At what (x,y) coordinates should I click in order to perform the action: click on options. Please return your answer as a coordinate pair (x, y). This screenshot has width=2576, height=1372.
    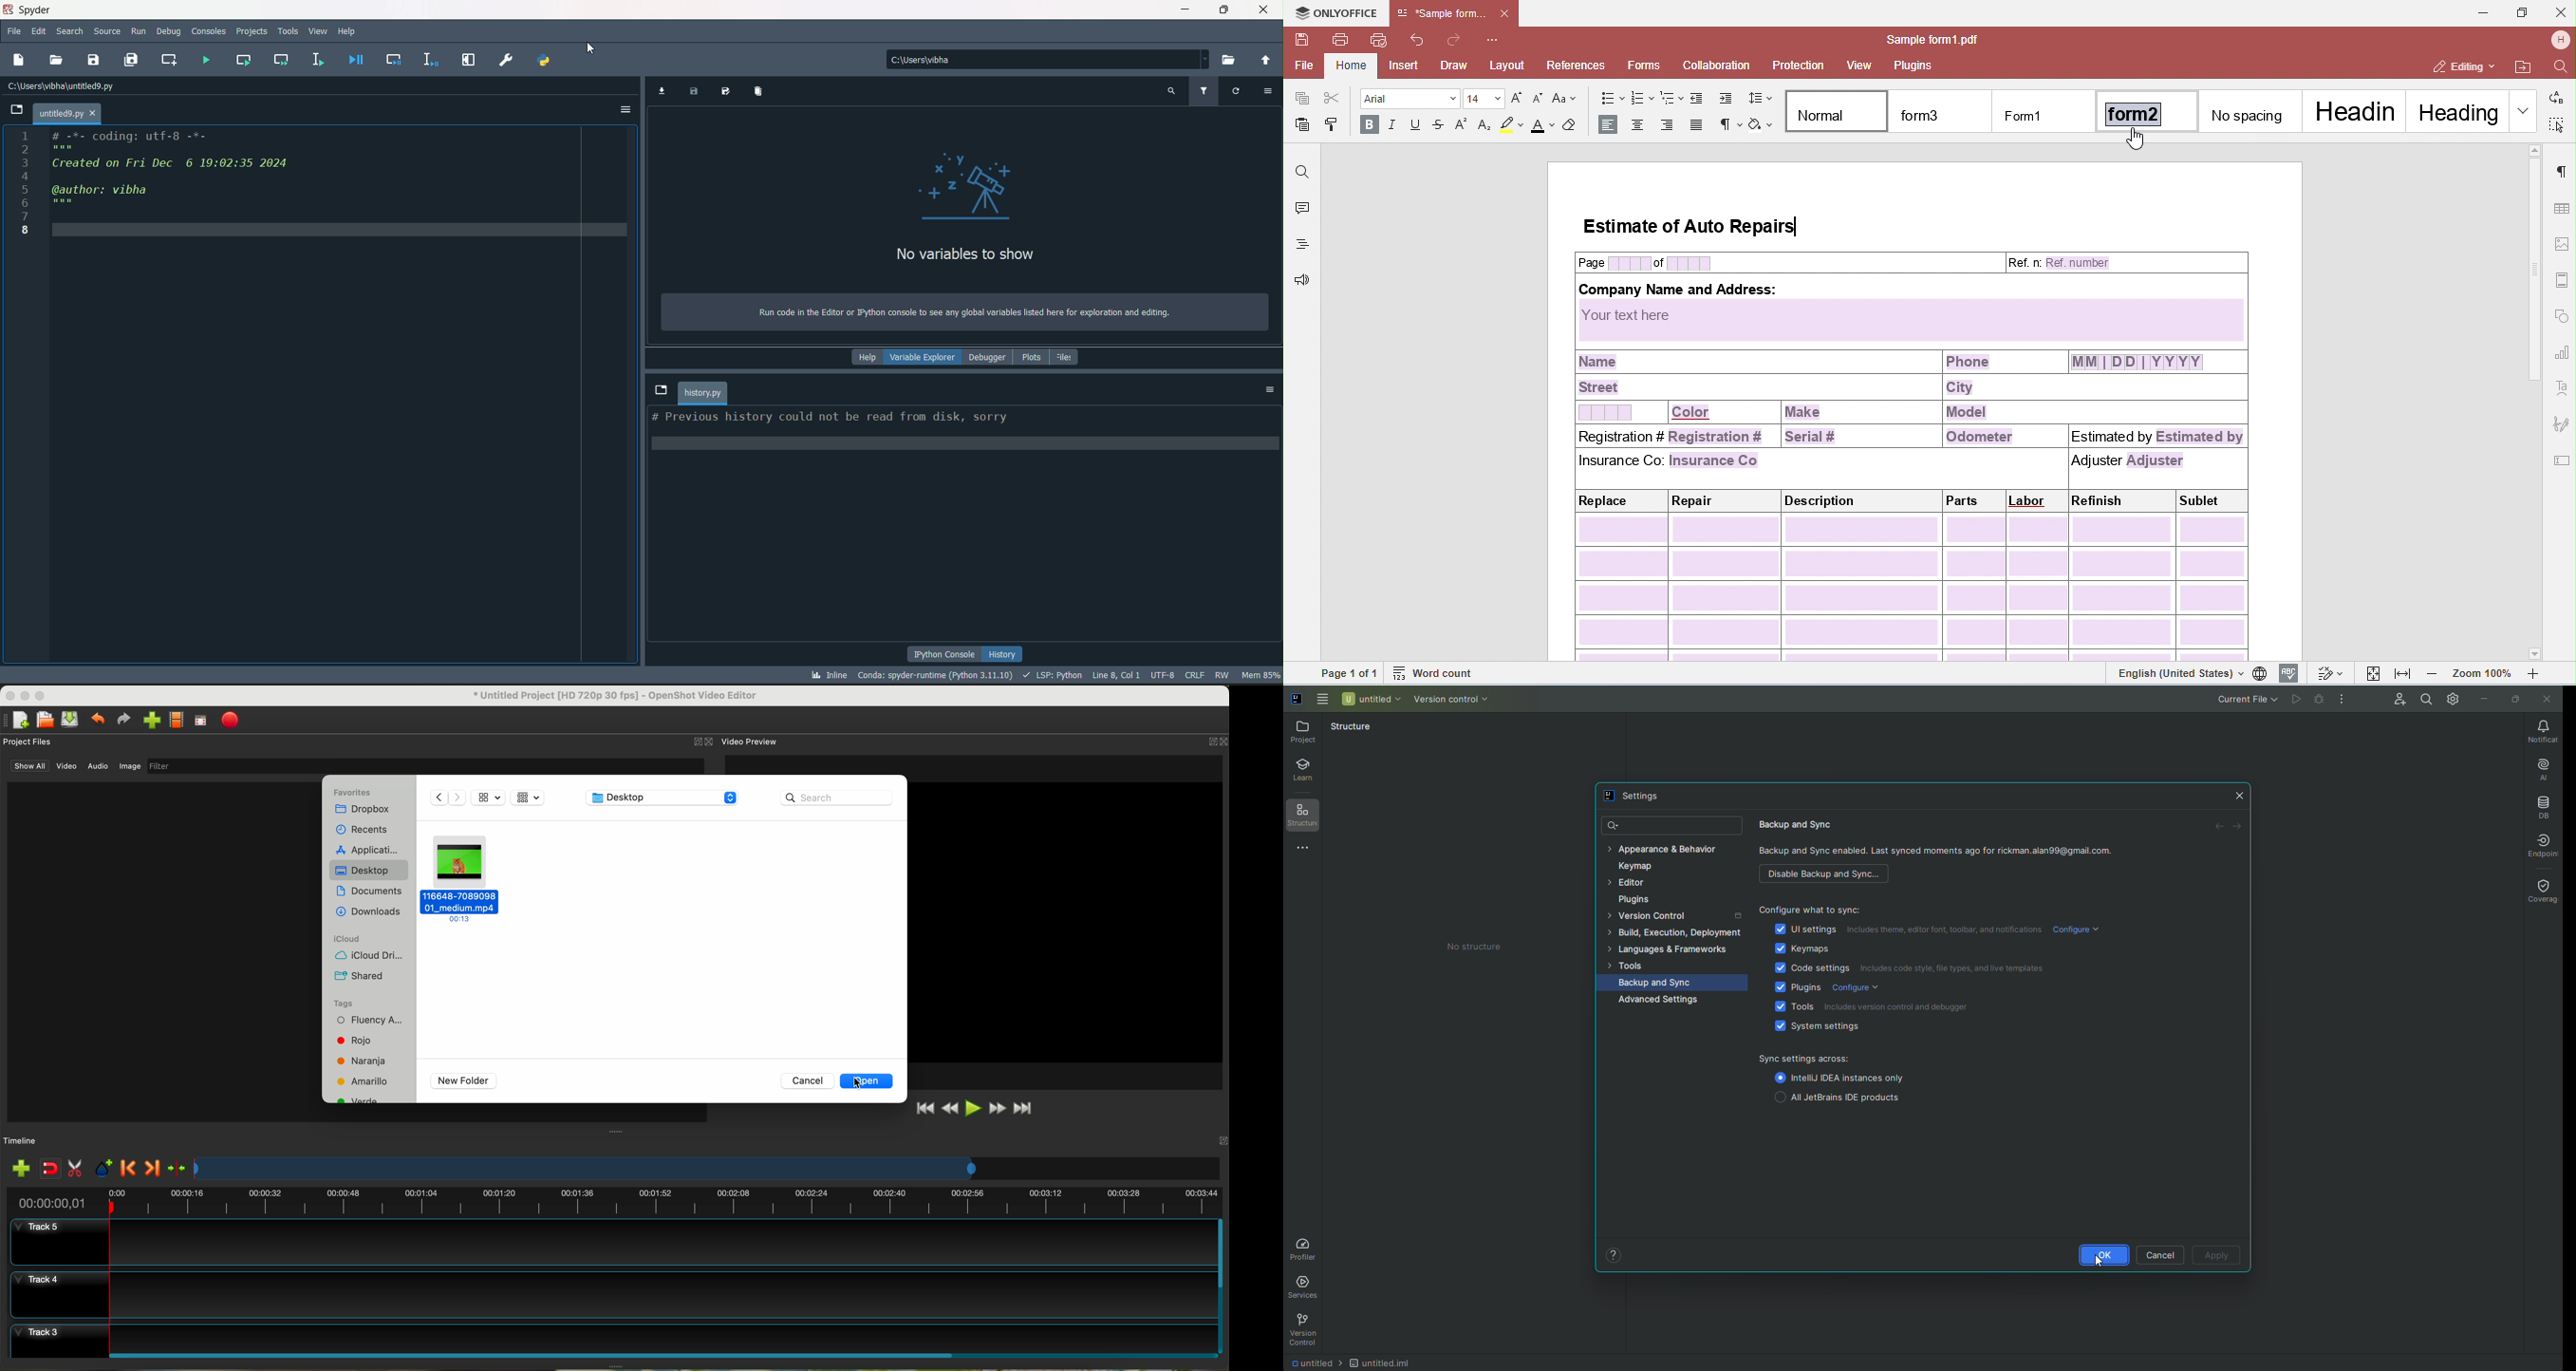
    Looking at the image, I should click on (1266, 92).